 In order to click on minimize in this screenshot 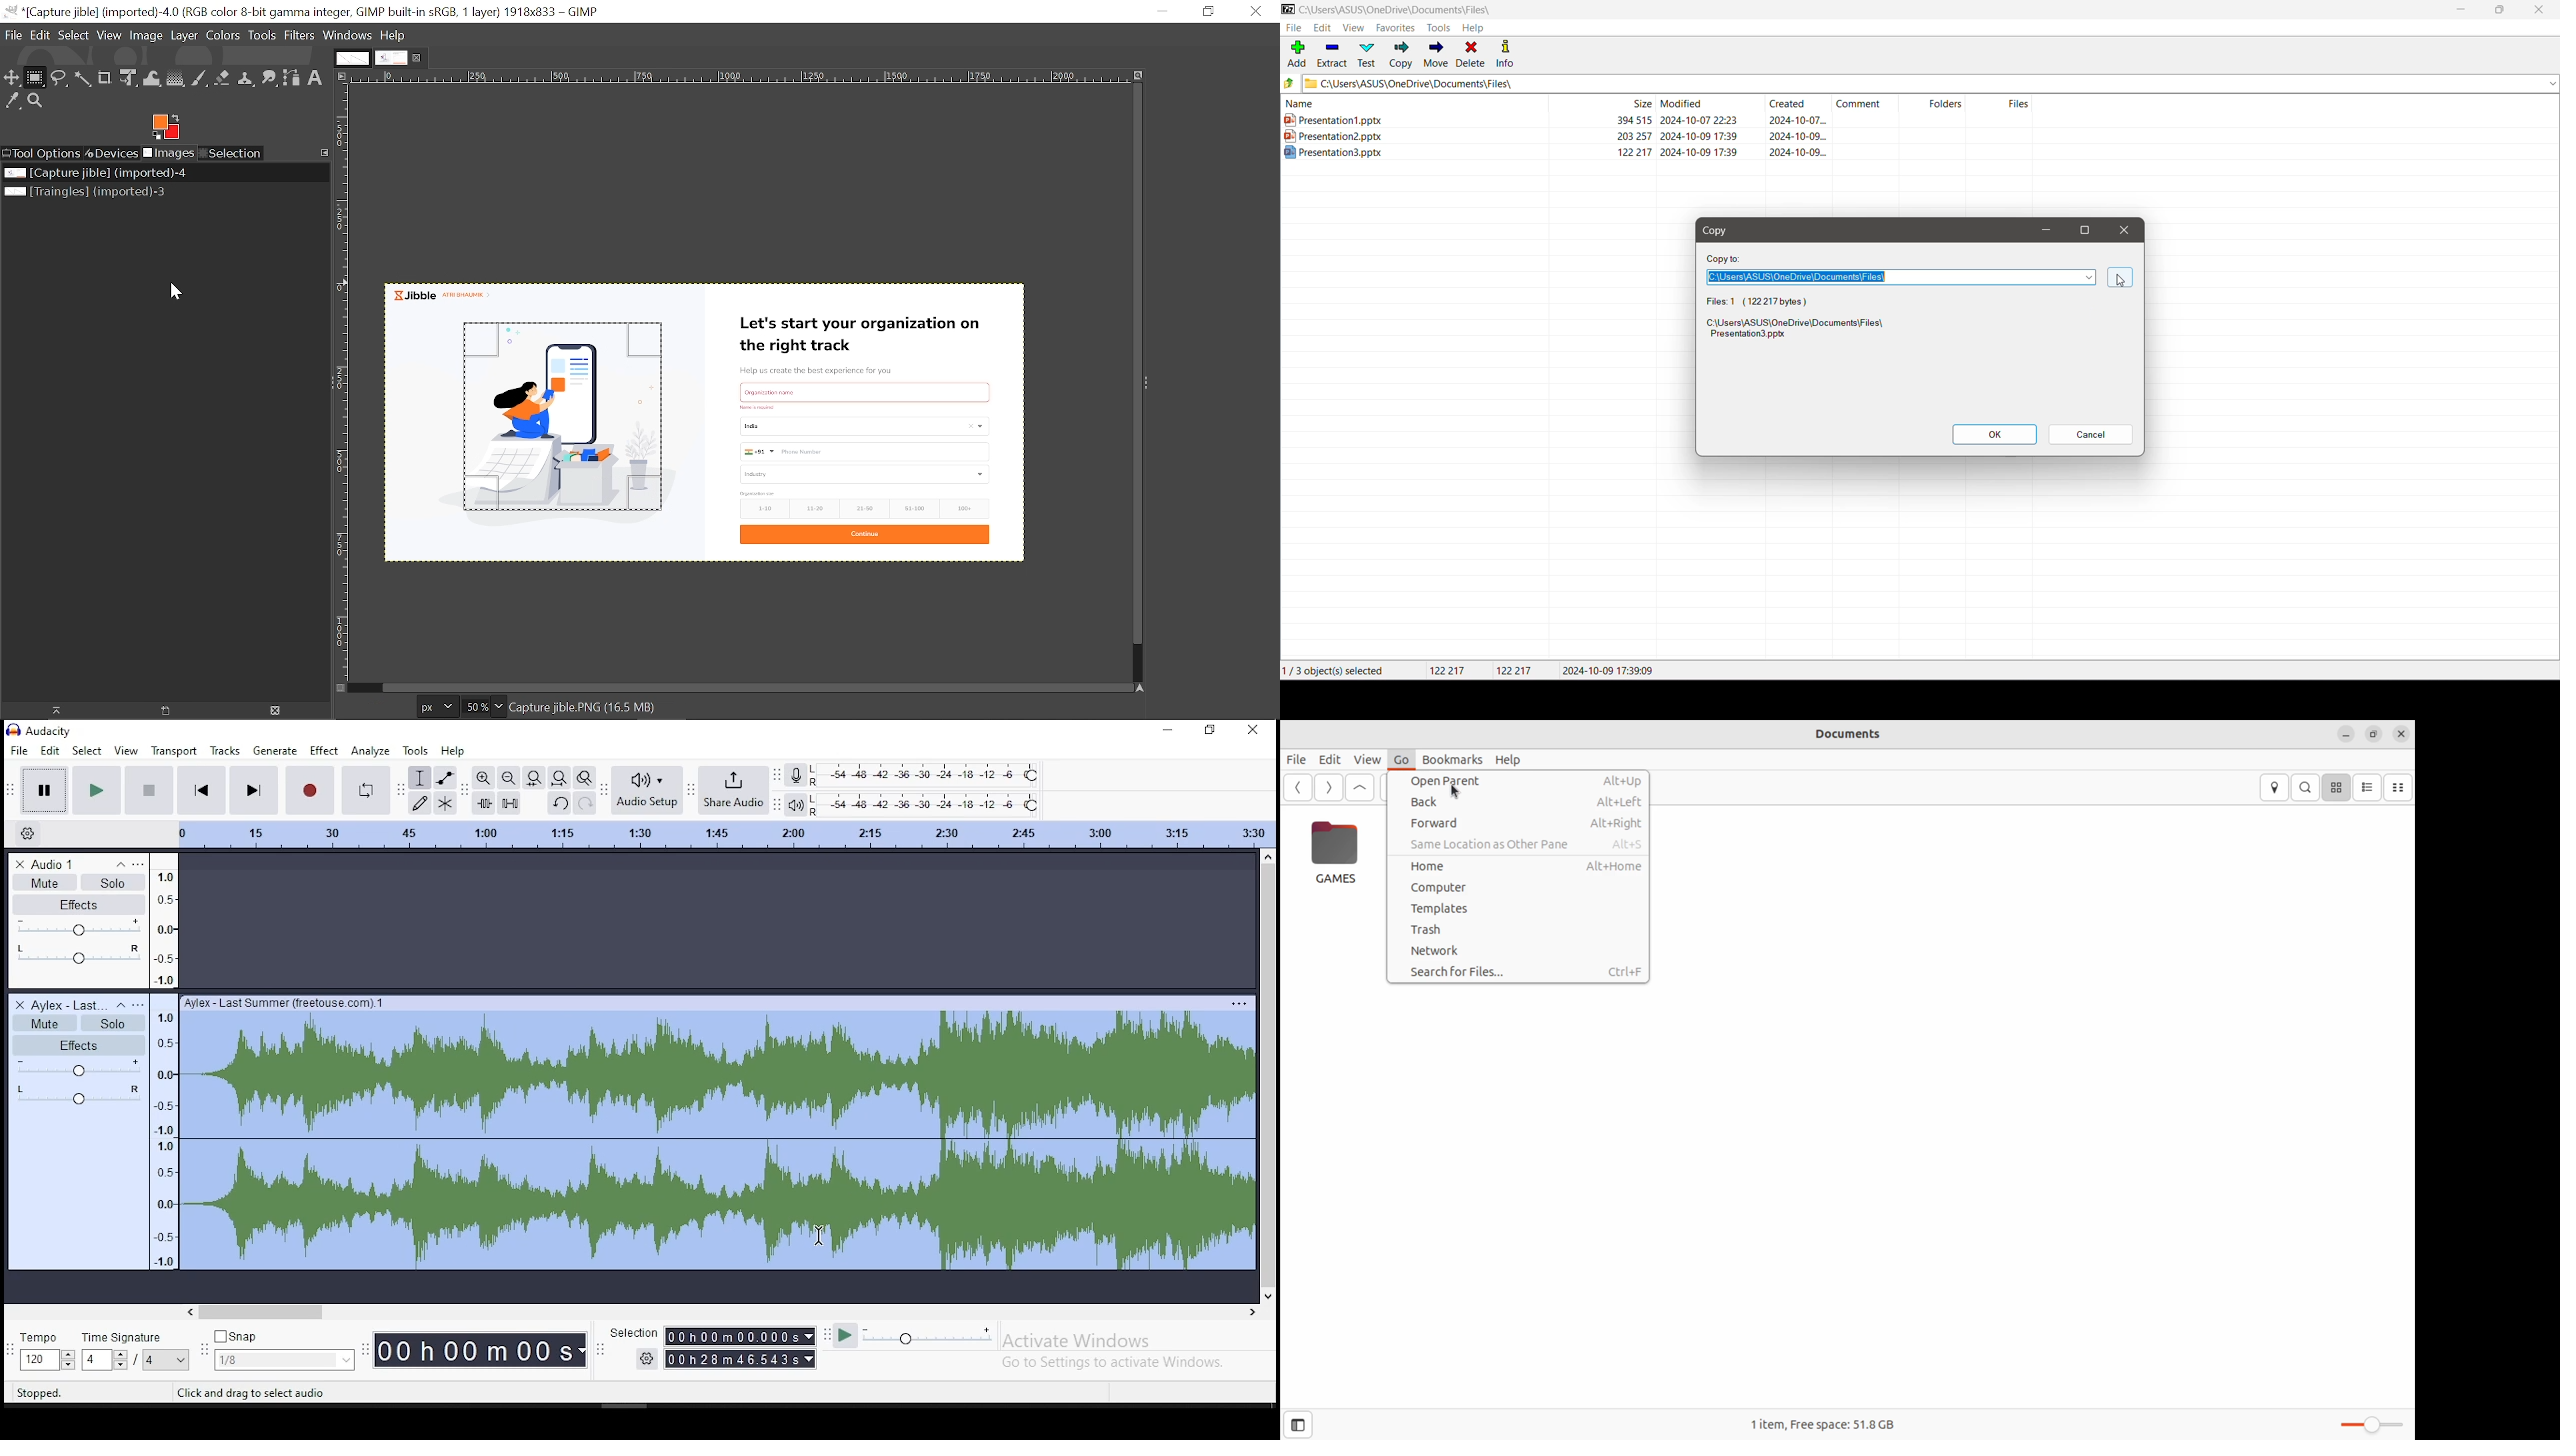, I will do `click(1165, 730)`.